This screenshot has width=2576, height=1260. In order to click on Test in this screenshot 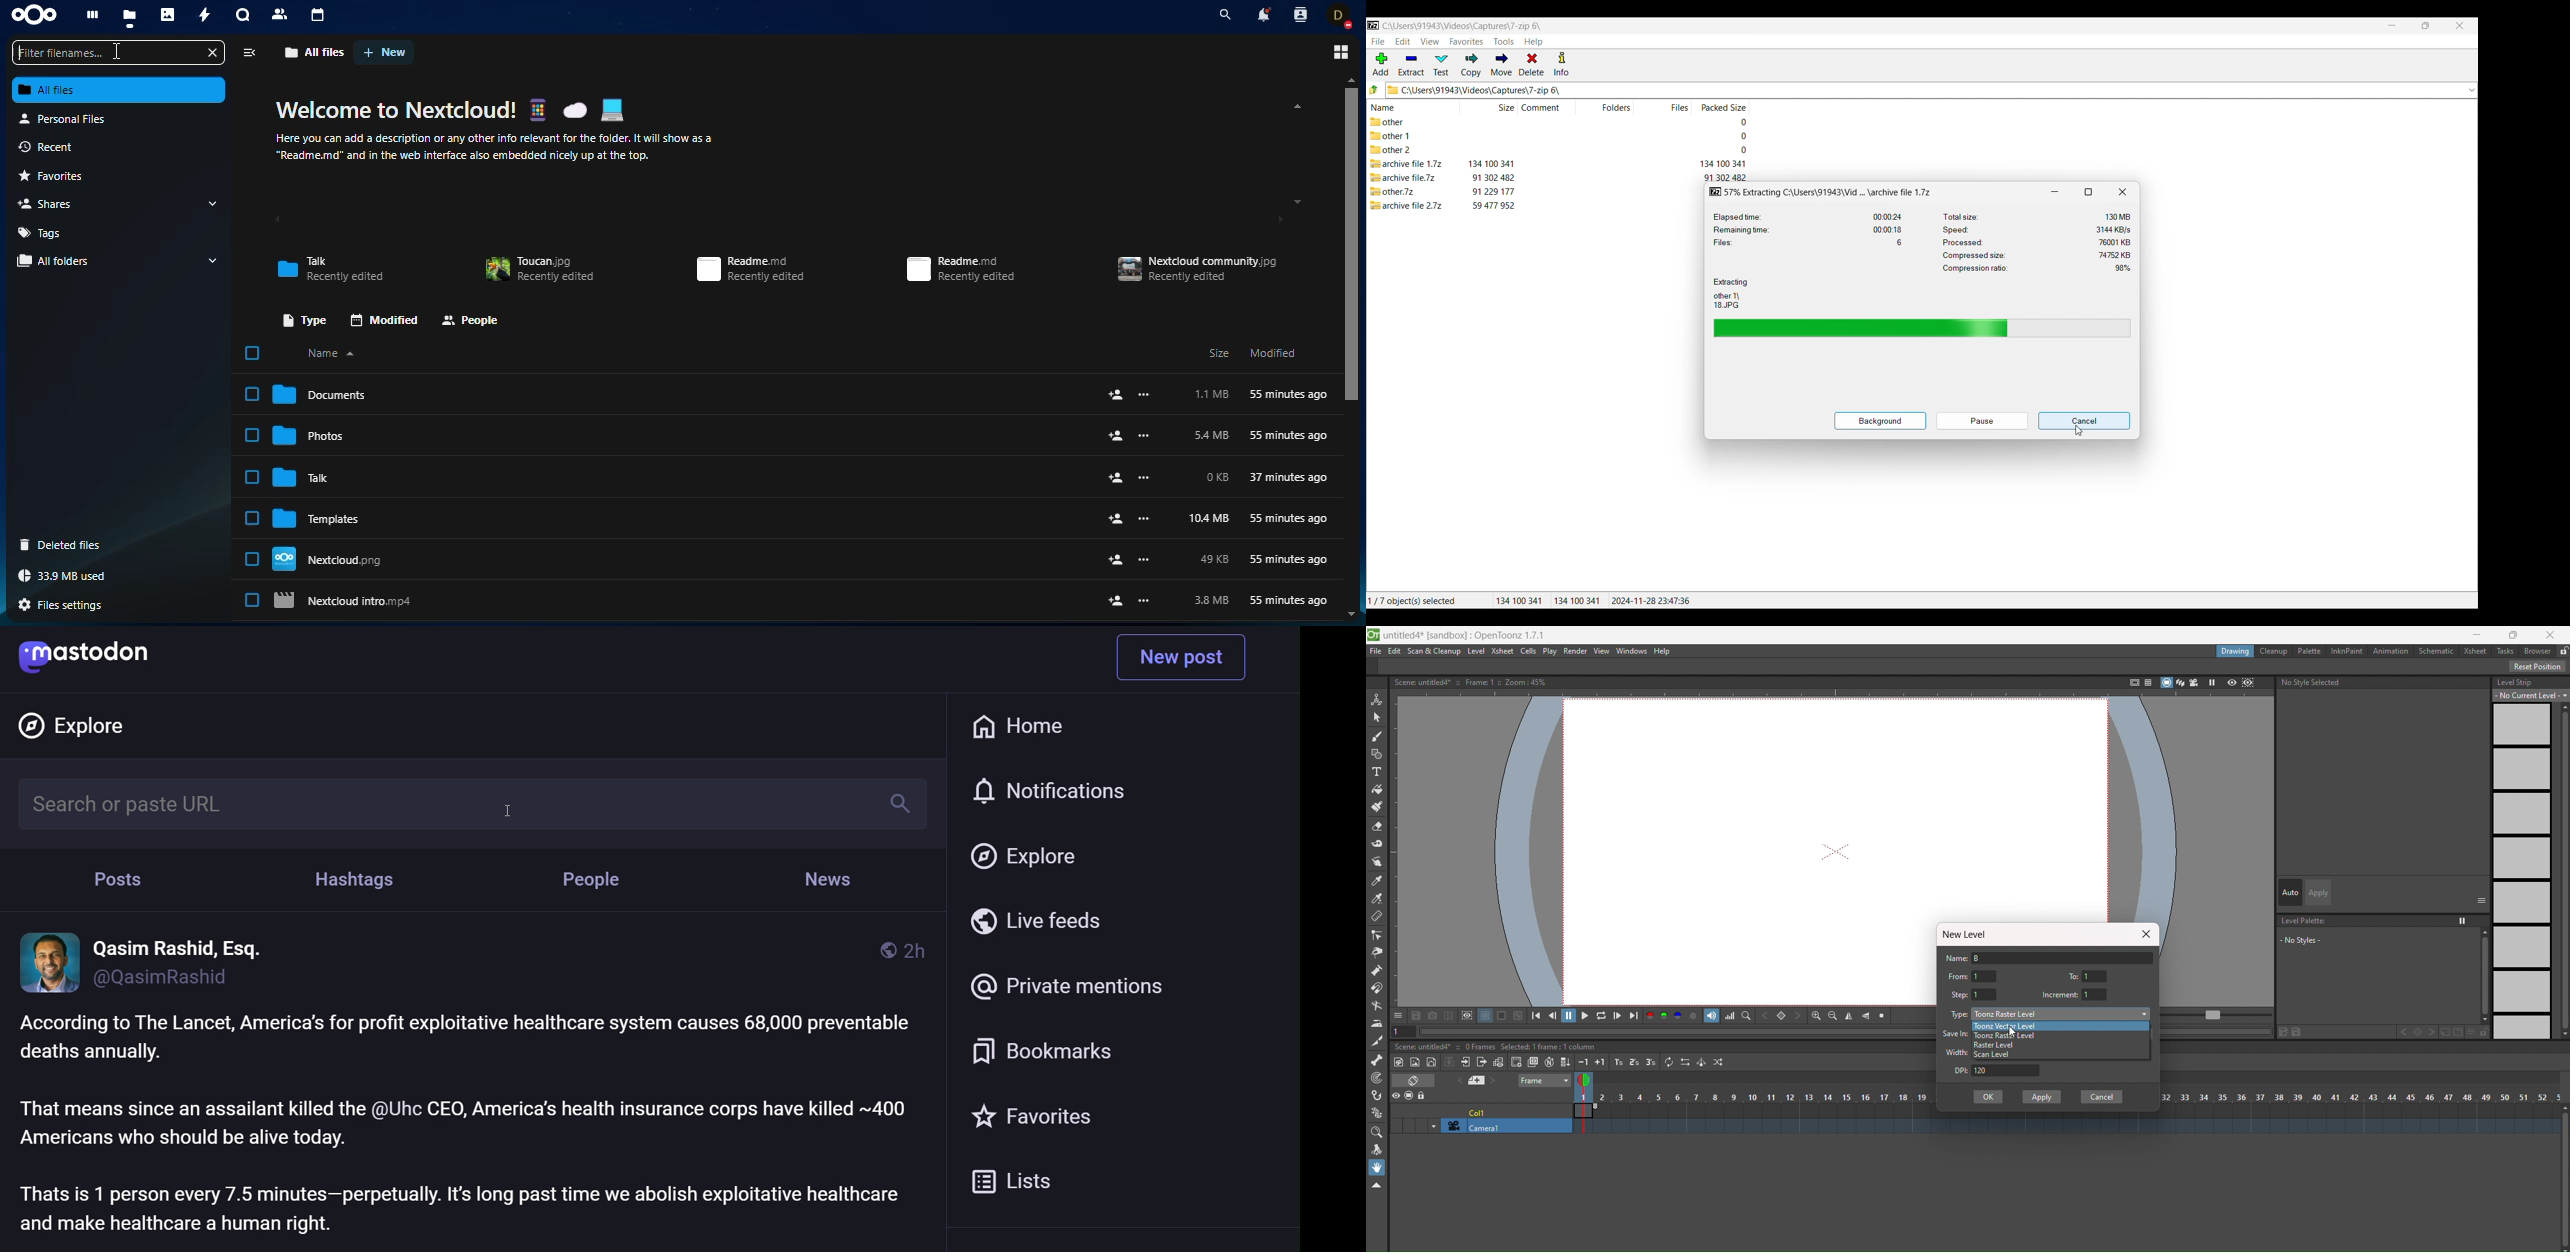, I will do `click(1441, 65)`.